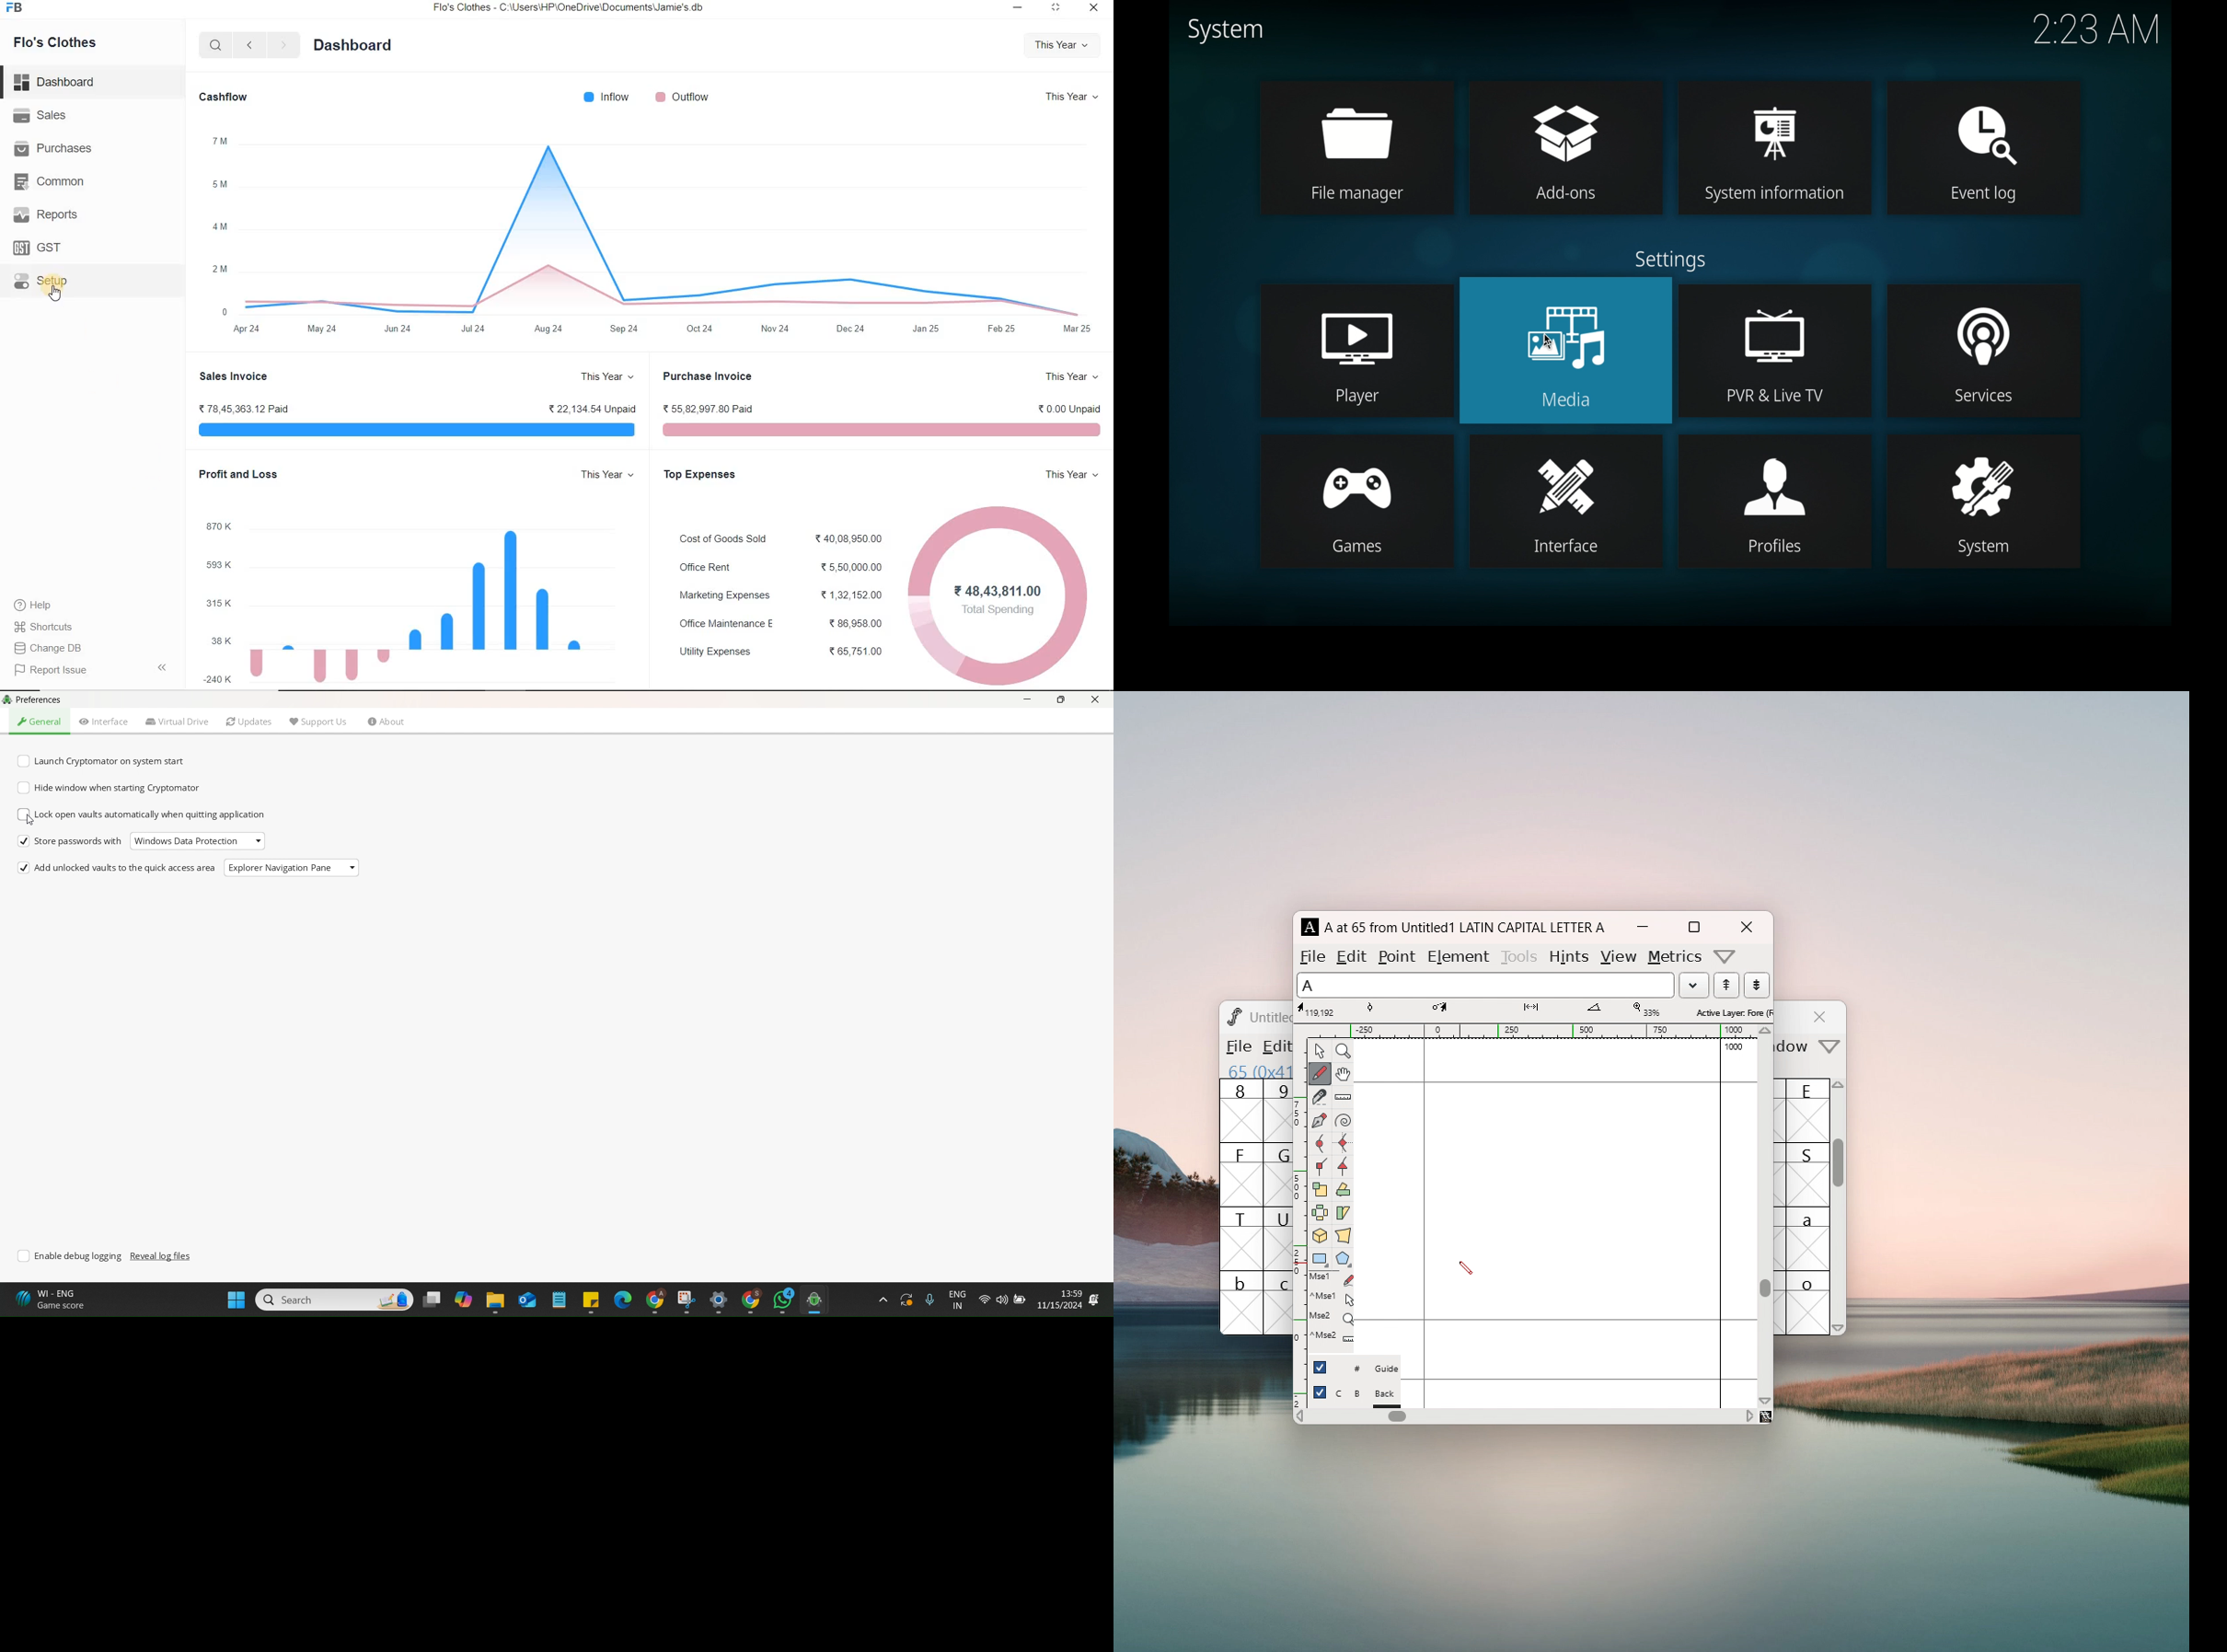 The height and width of the screenshot is (1652, 2240). I want to click on Flo's Clothes - C:\Users\HP\OneDrive\Documents\Jamie's db, so click(567, 7).